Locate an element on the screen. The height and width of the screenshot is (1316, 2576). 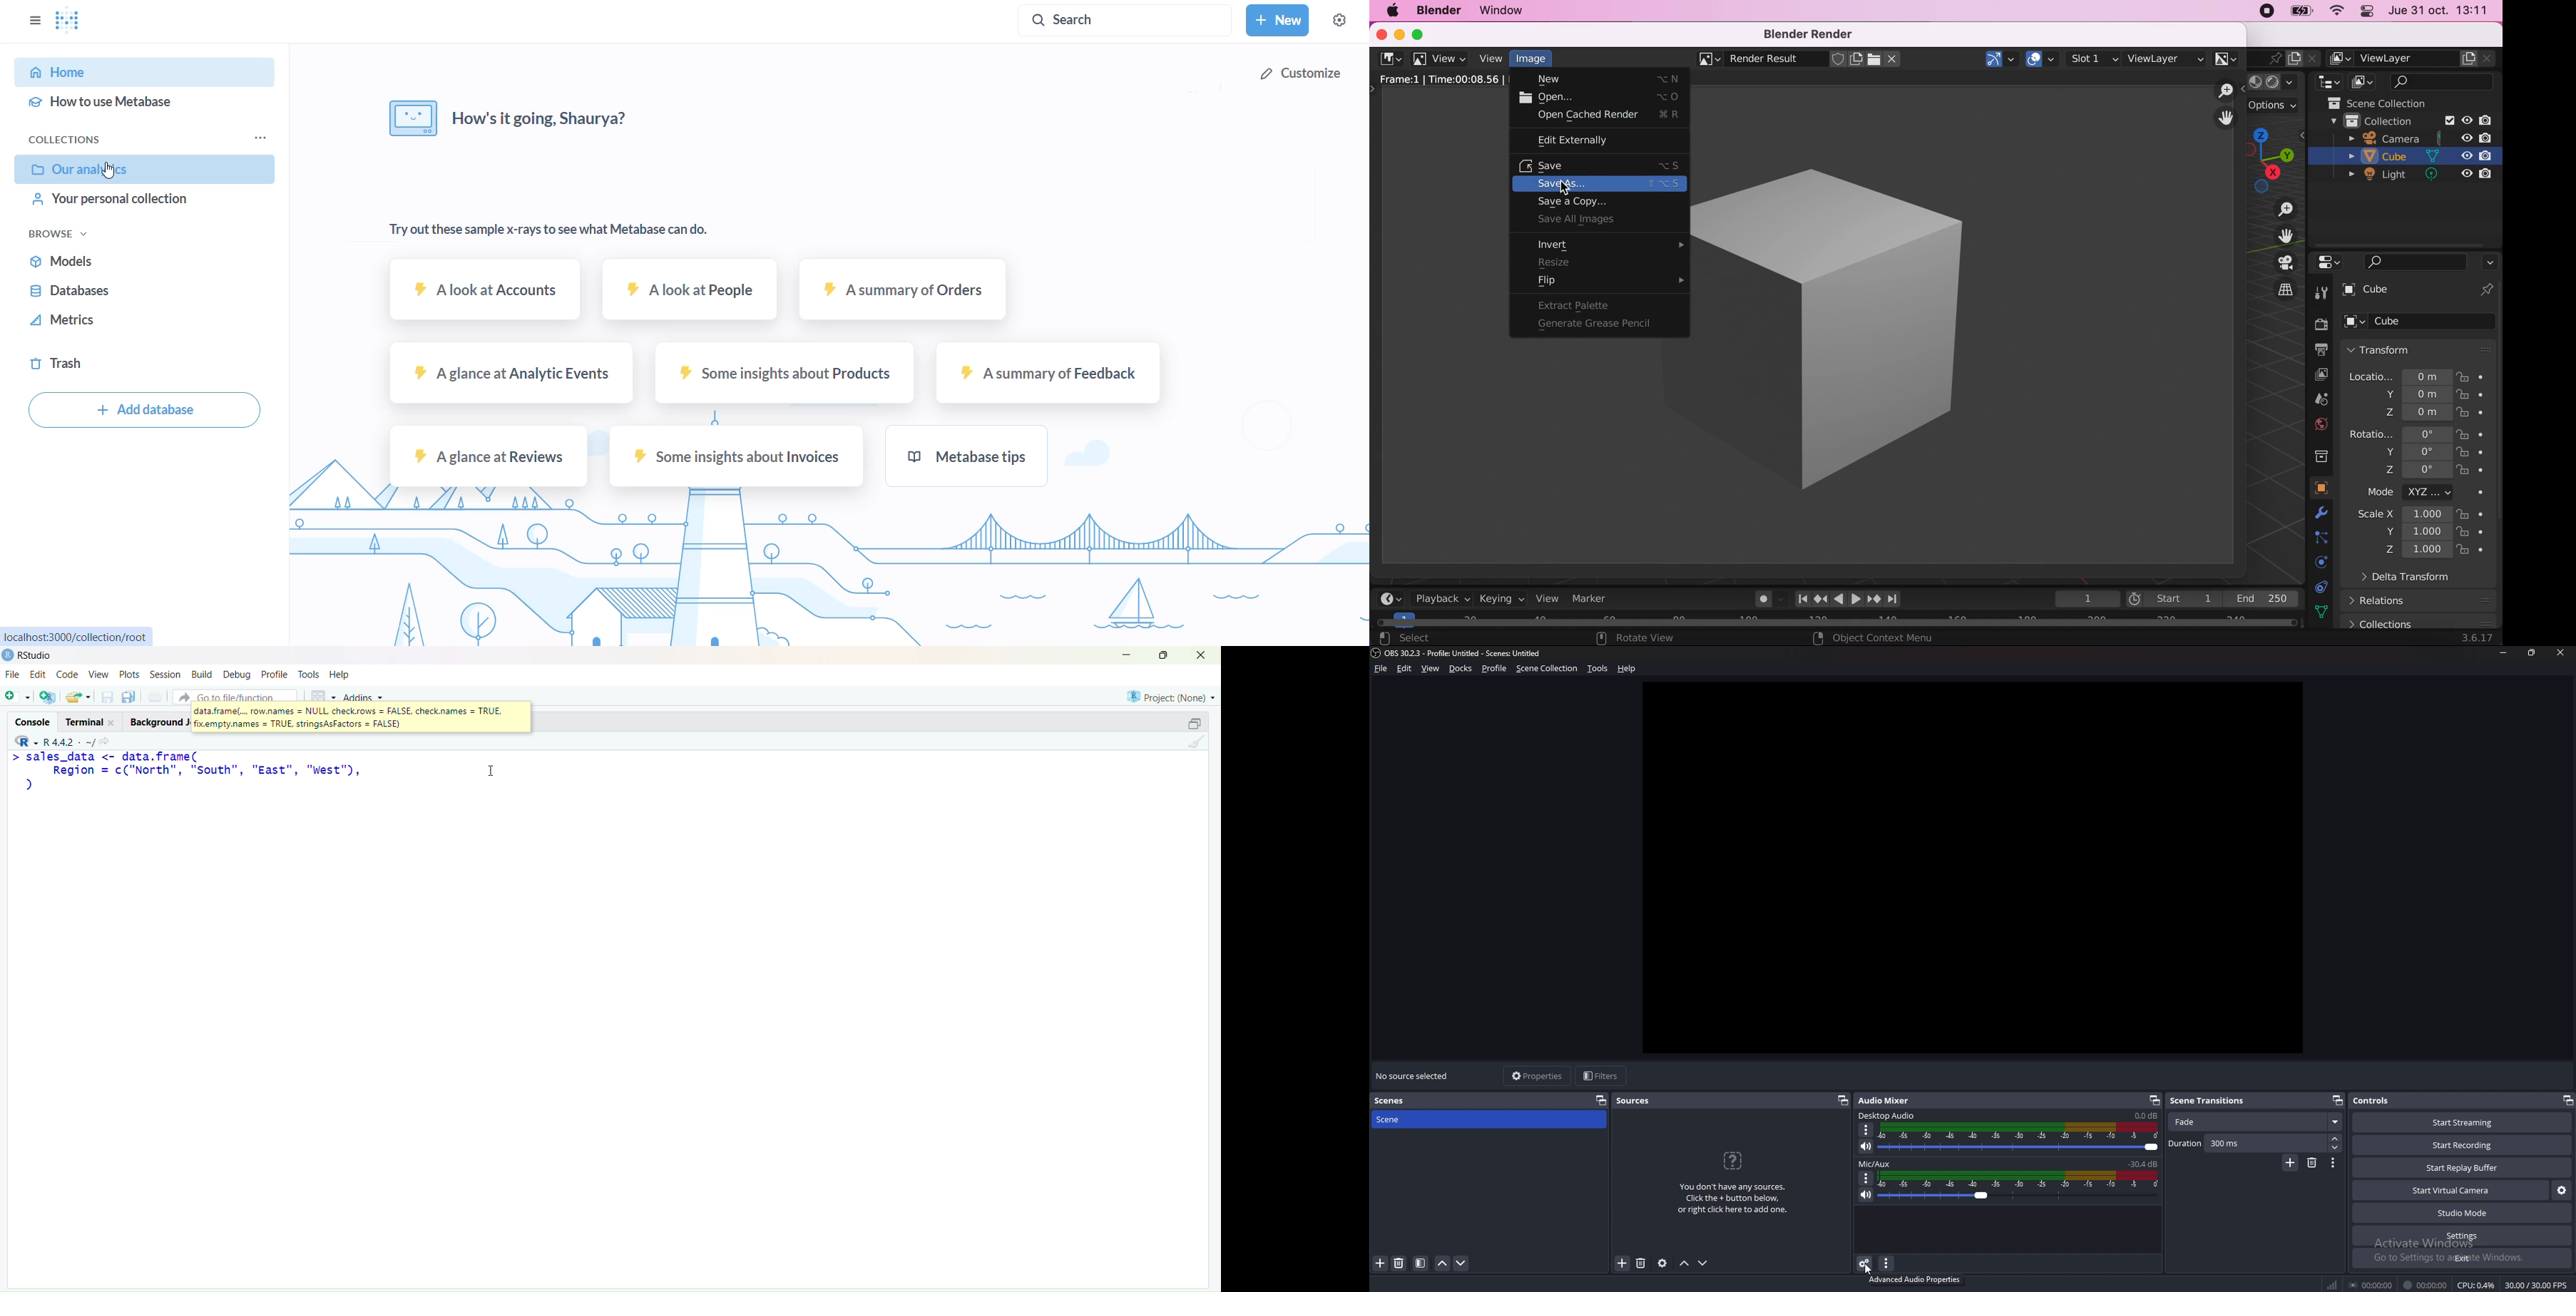
close is located at coordinates (1206, 656).